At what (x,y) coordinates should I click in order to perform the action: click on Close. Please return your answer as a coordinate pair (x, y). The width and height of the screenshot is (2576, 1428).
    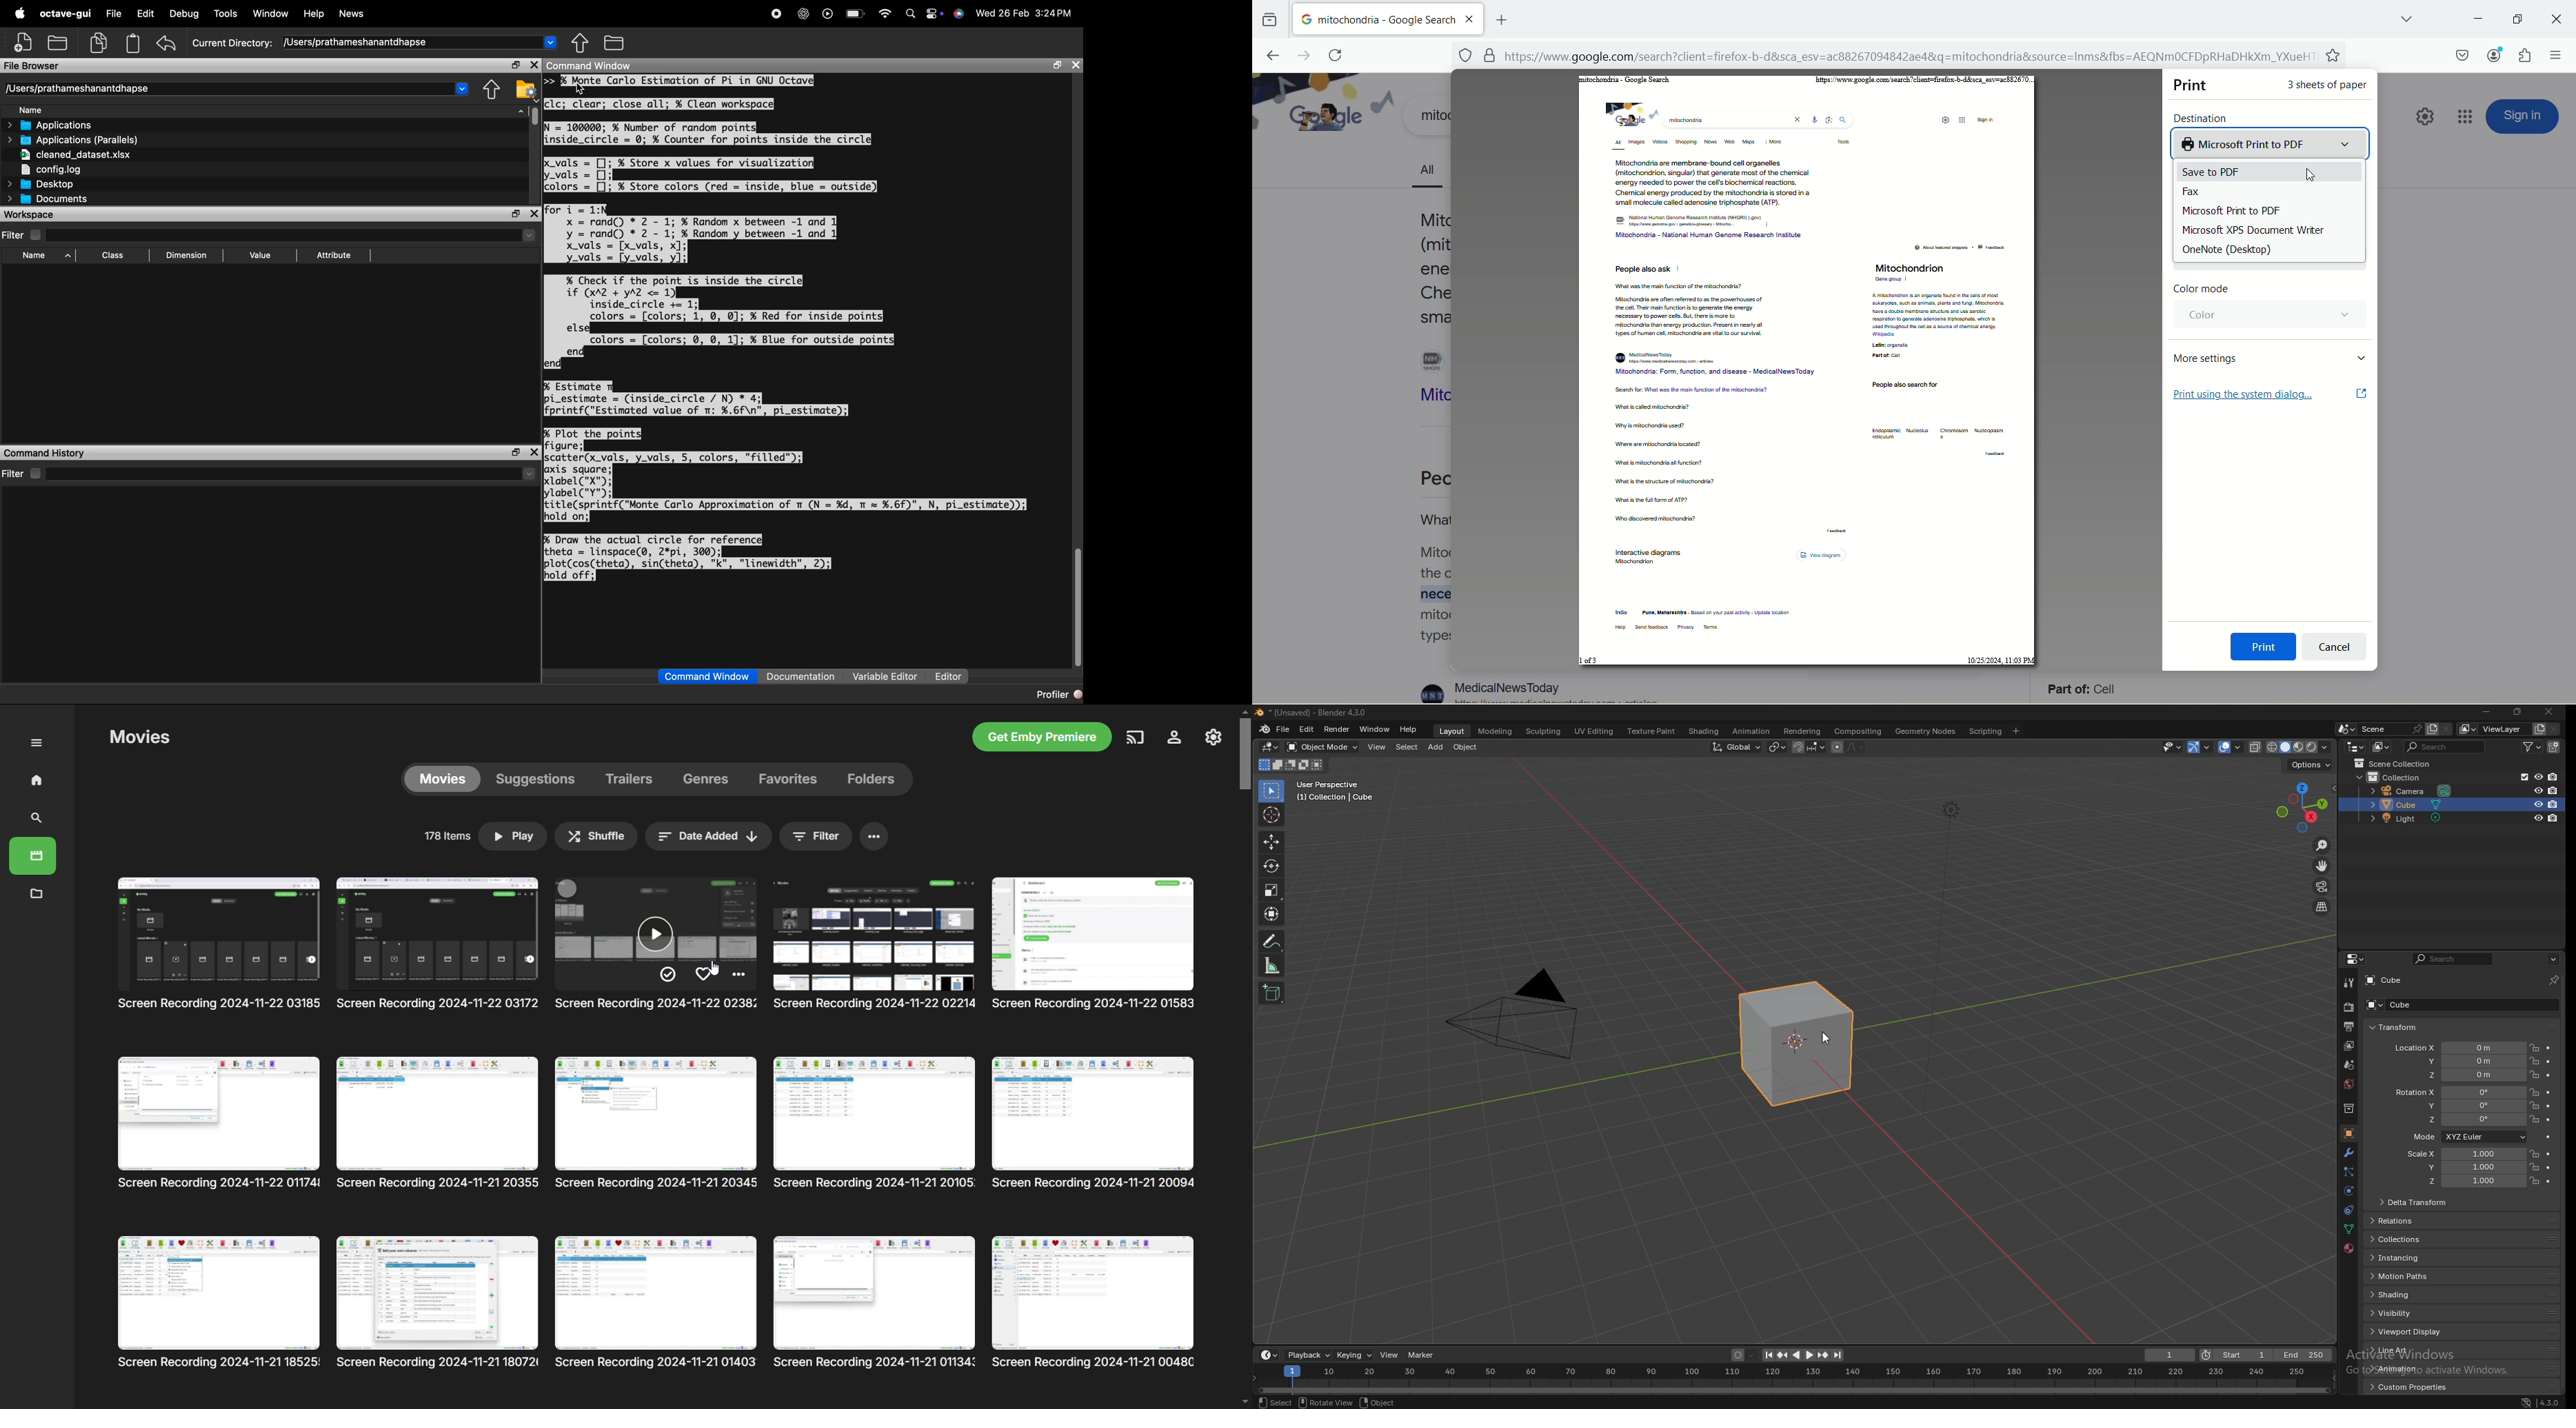
    Looking at the image, I should click on (534, 215).